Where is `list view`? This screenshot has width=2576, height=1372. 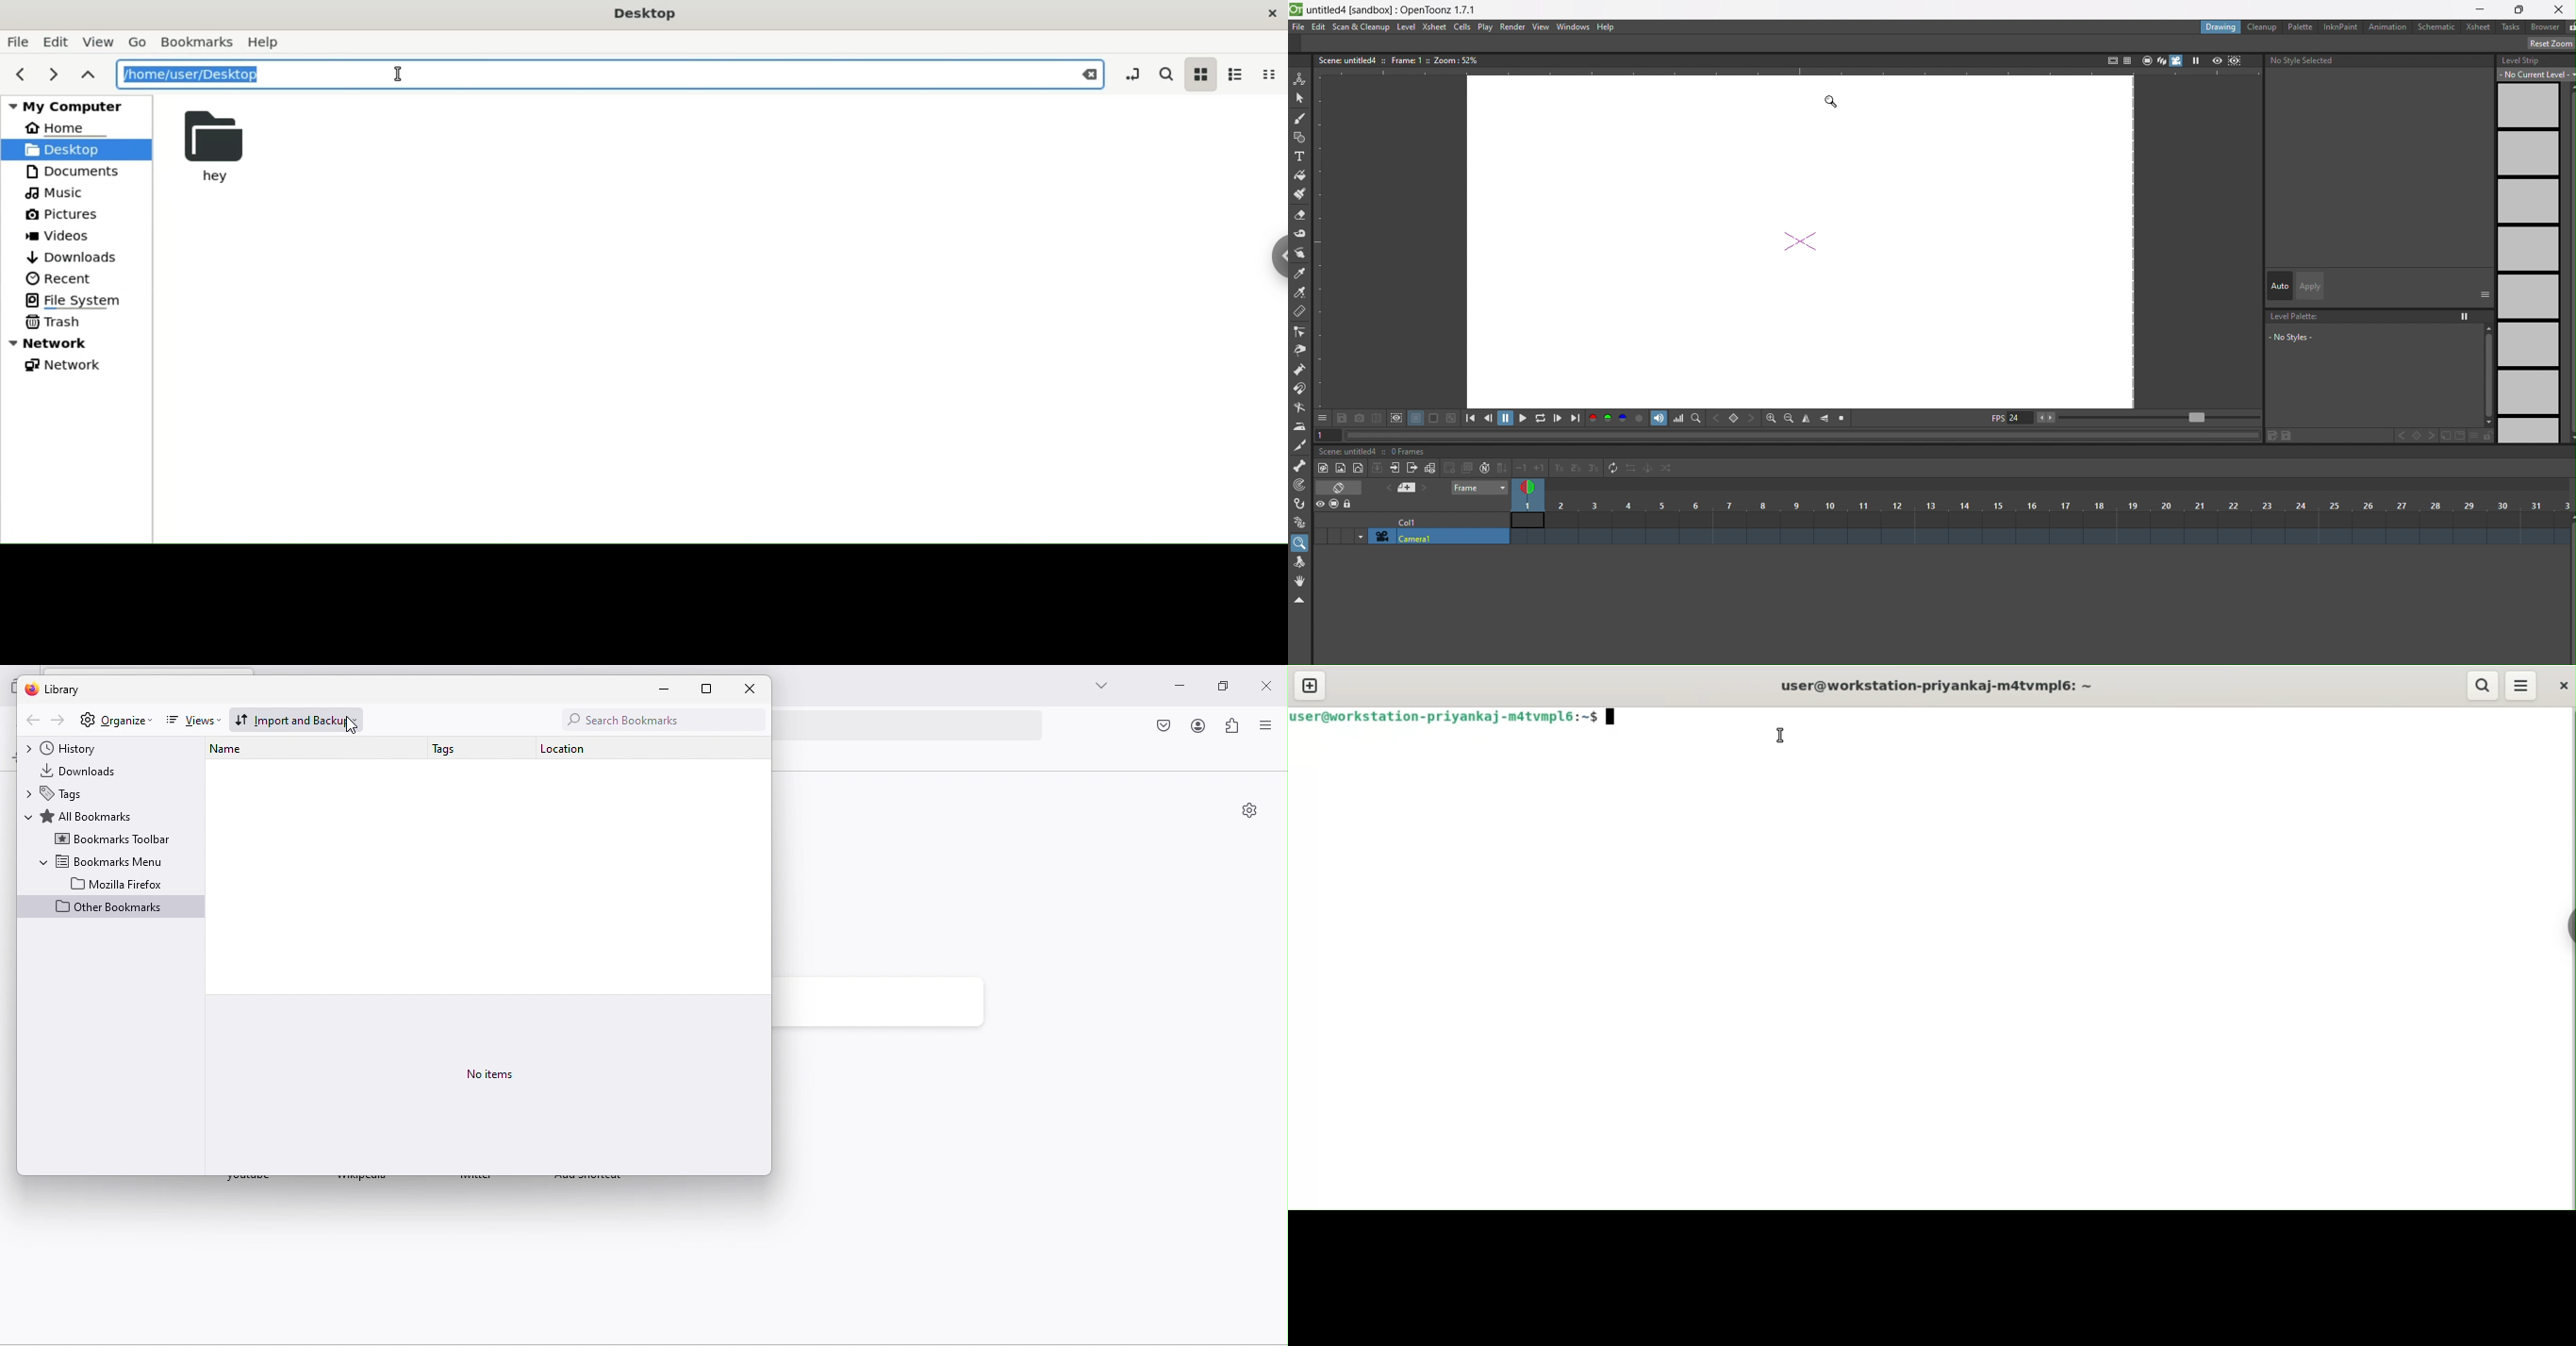 list view is located at coordinates (1236, 72).